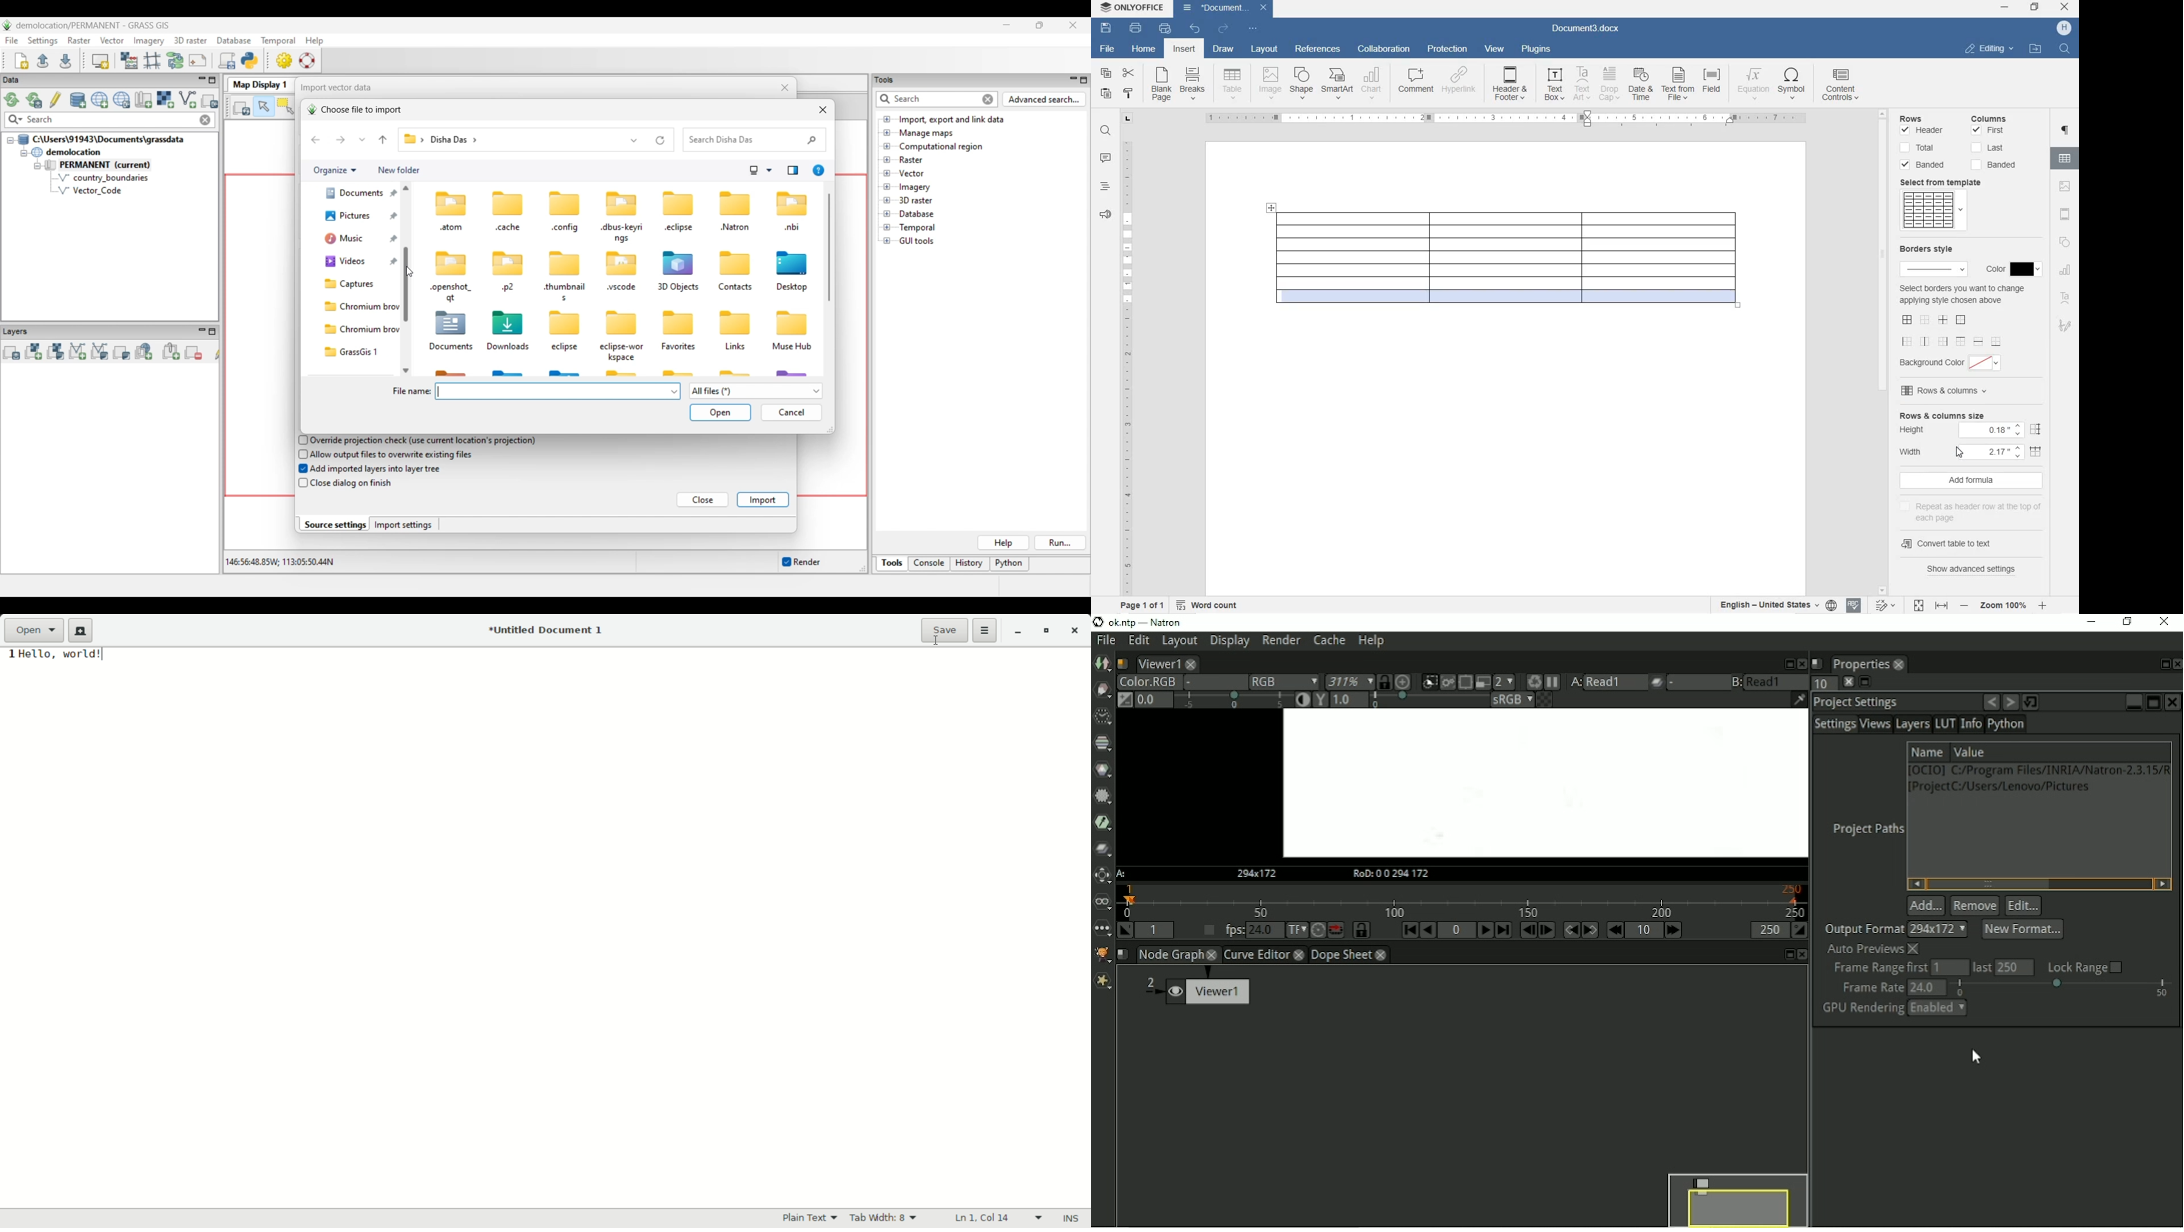 The image size is (2184, 1232). What do you see at coordinates (1972, 415) in the screenshot?
I see `rows & columns size` at bounding box center [1972, 415].